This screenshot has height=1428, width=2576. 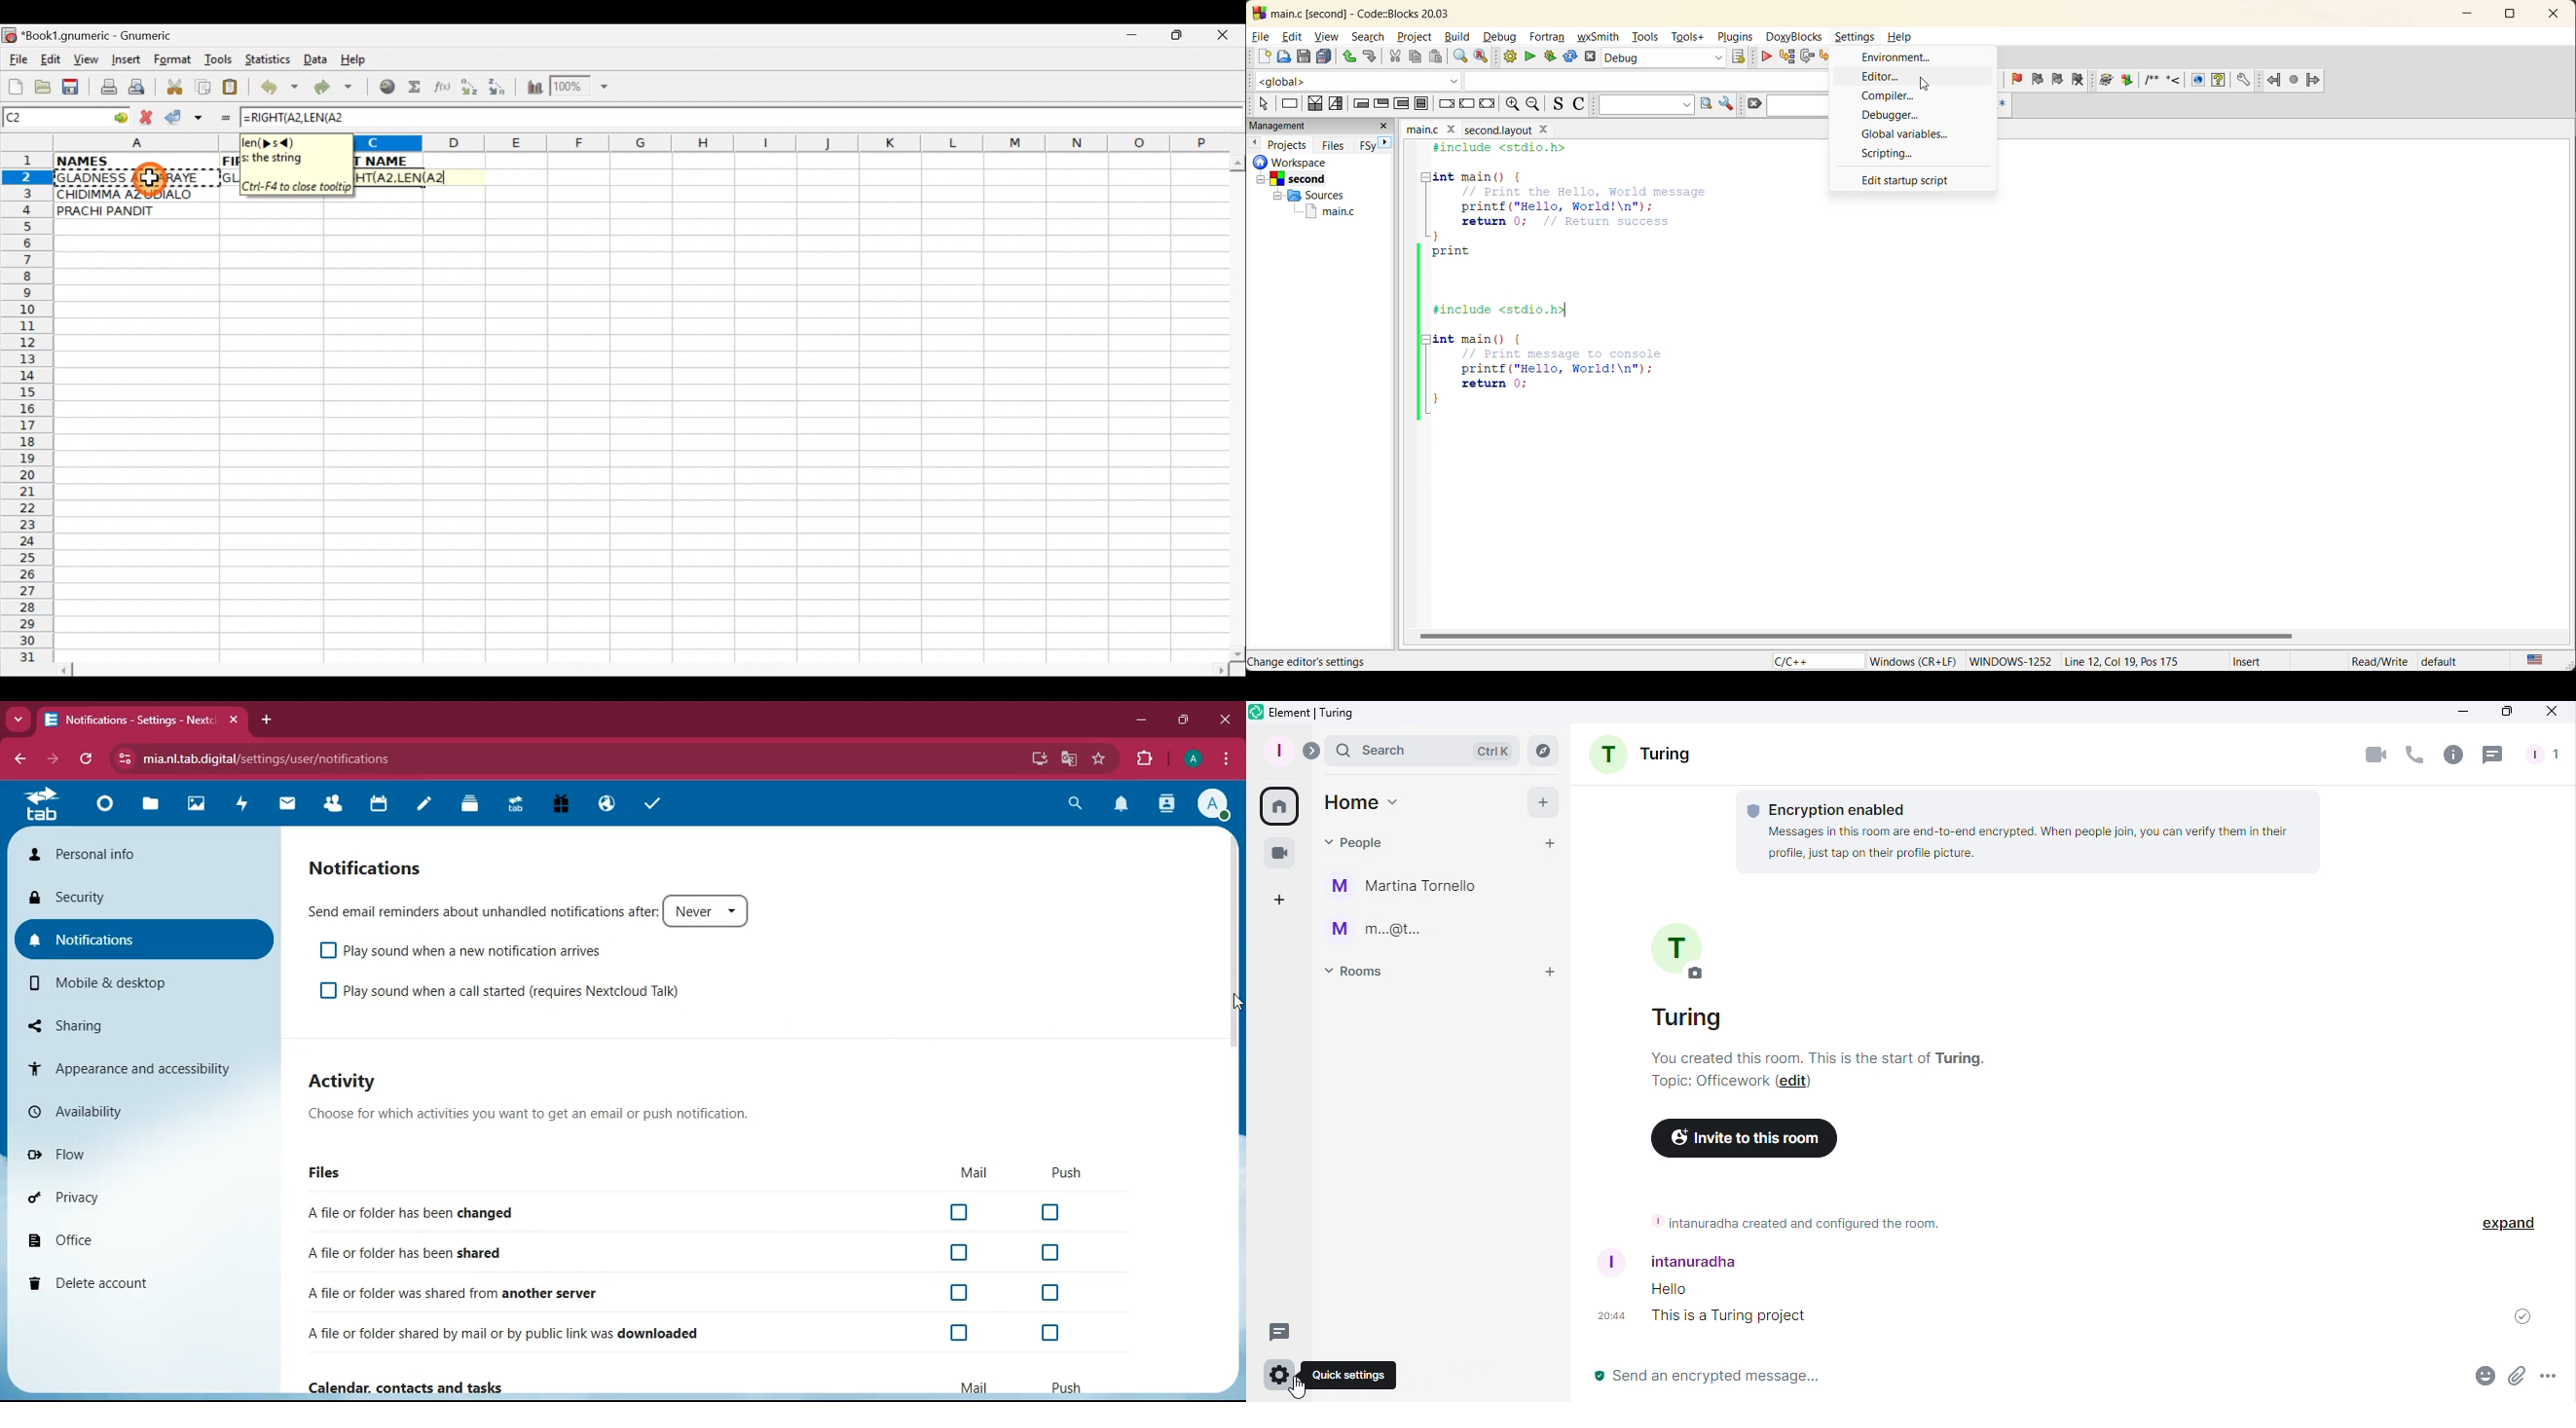 What do you see at coordinates (414, 1211) in the screenshot?
I see `A file or folder has been changed` at bounding box center [414, 1211].